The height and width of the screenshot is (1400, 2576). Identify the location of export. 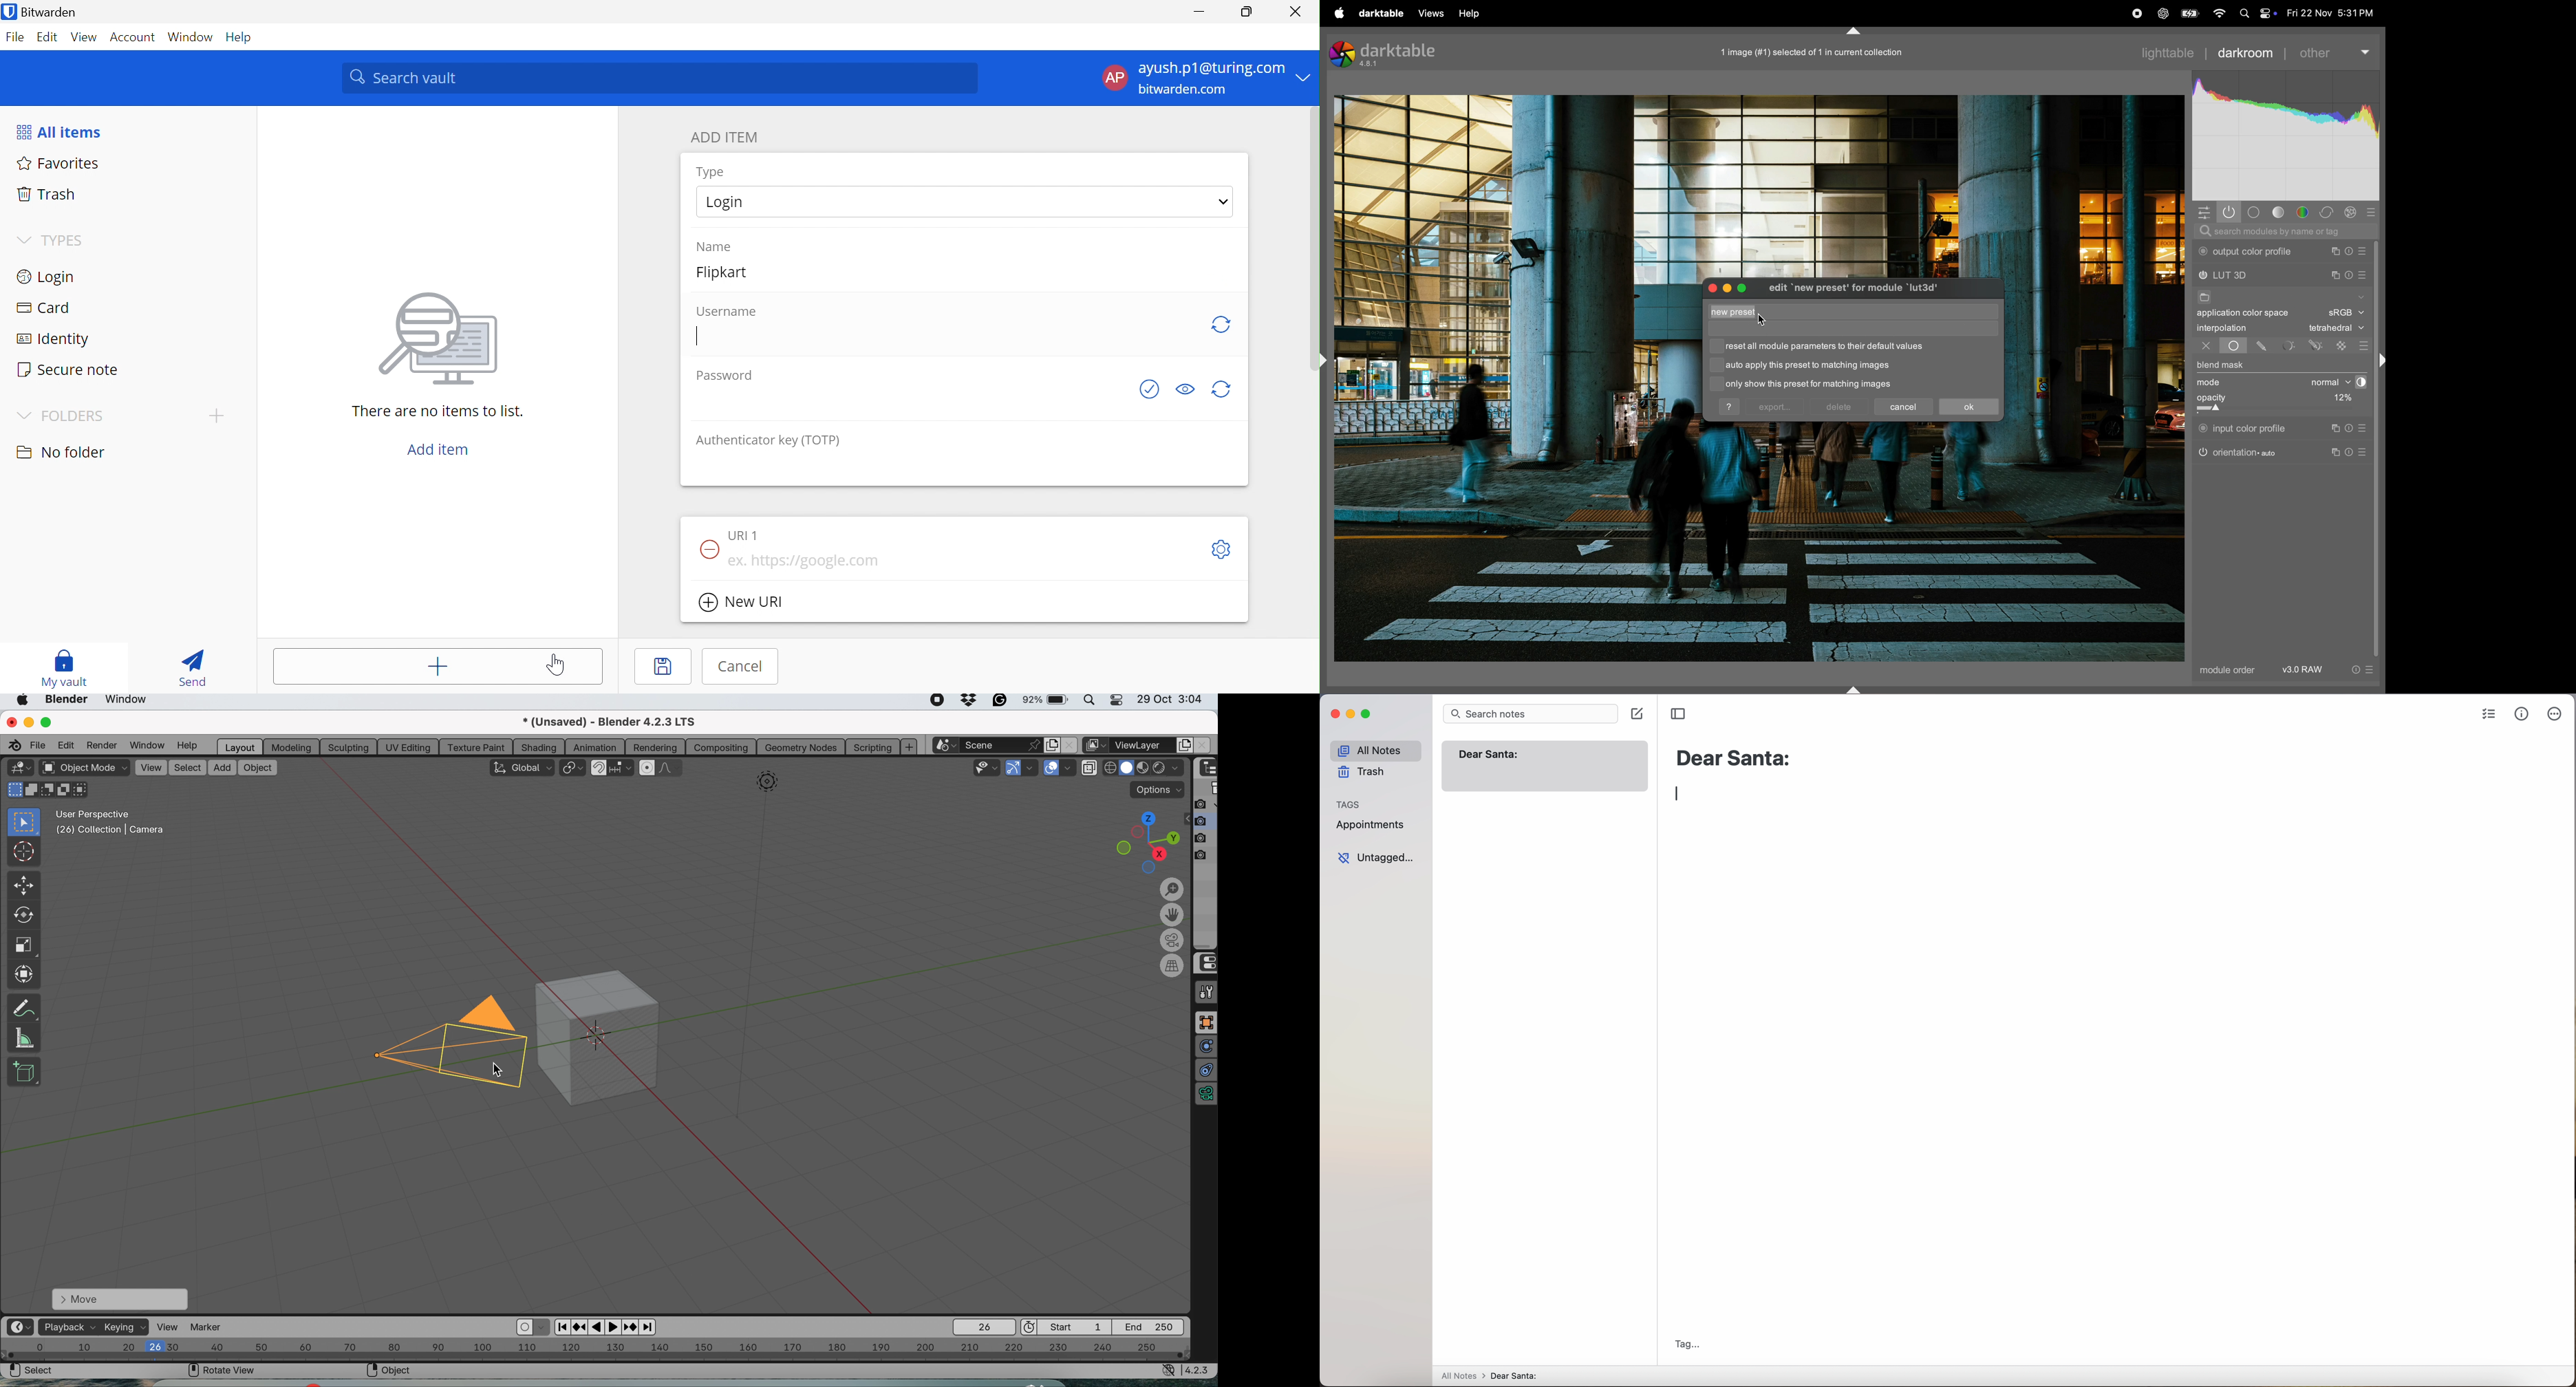
(1775, 408).